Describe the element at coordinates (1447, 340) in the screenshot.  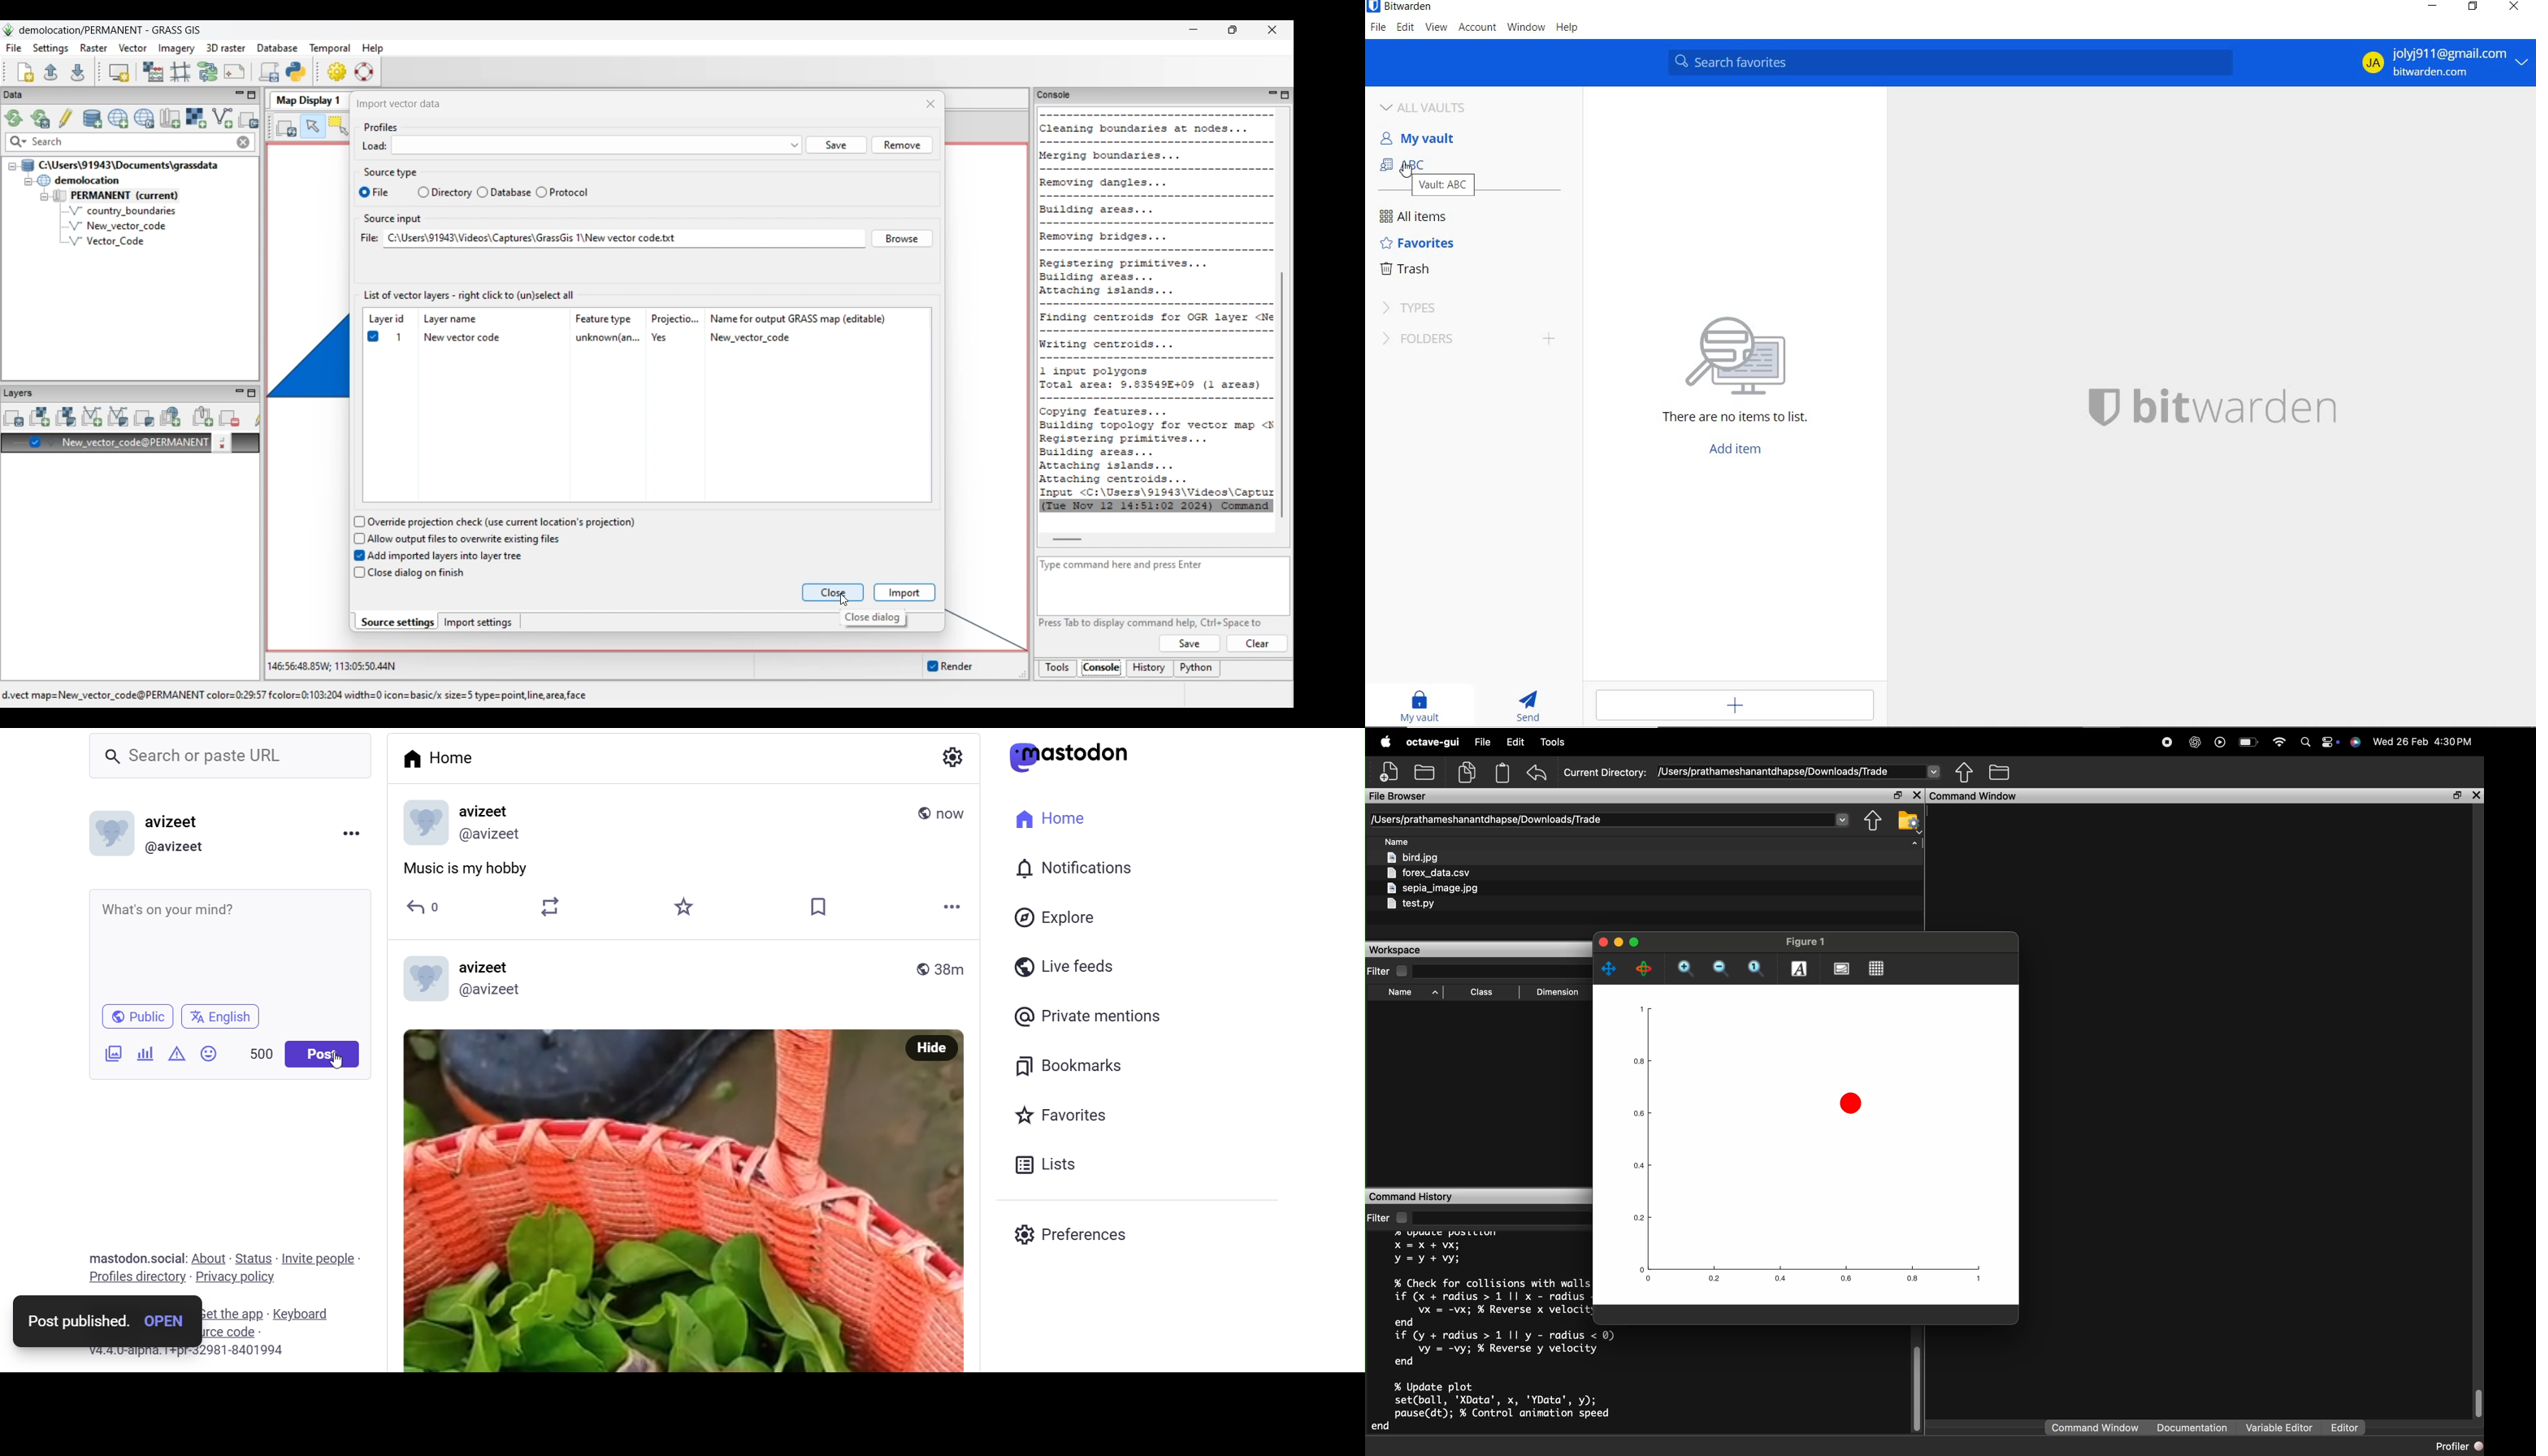
I see `FOLDERS` at that location.